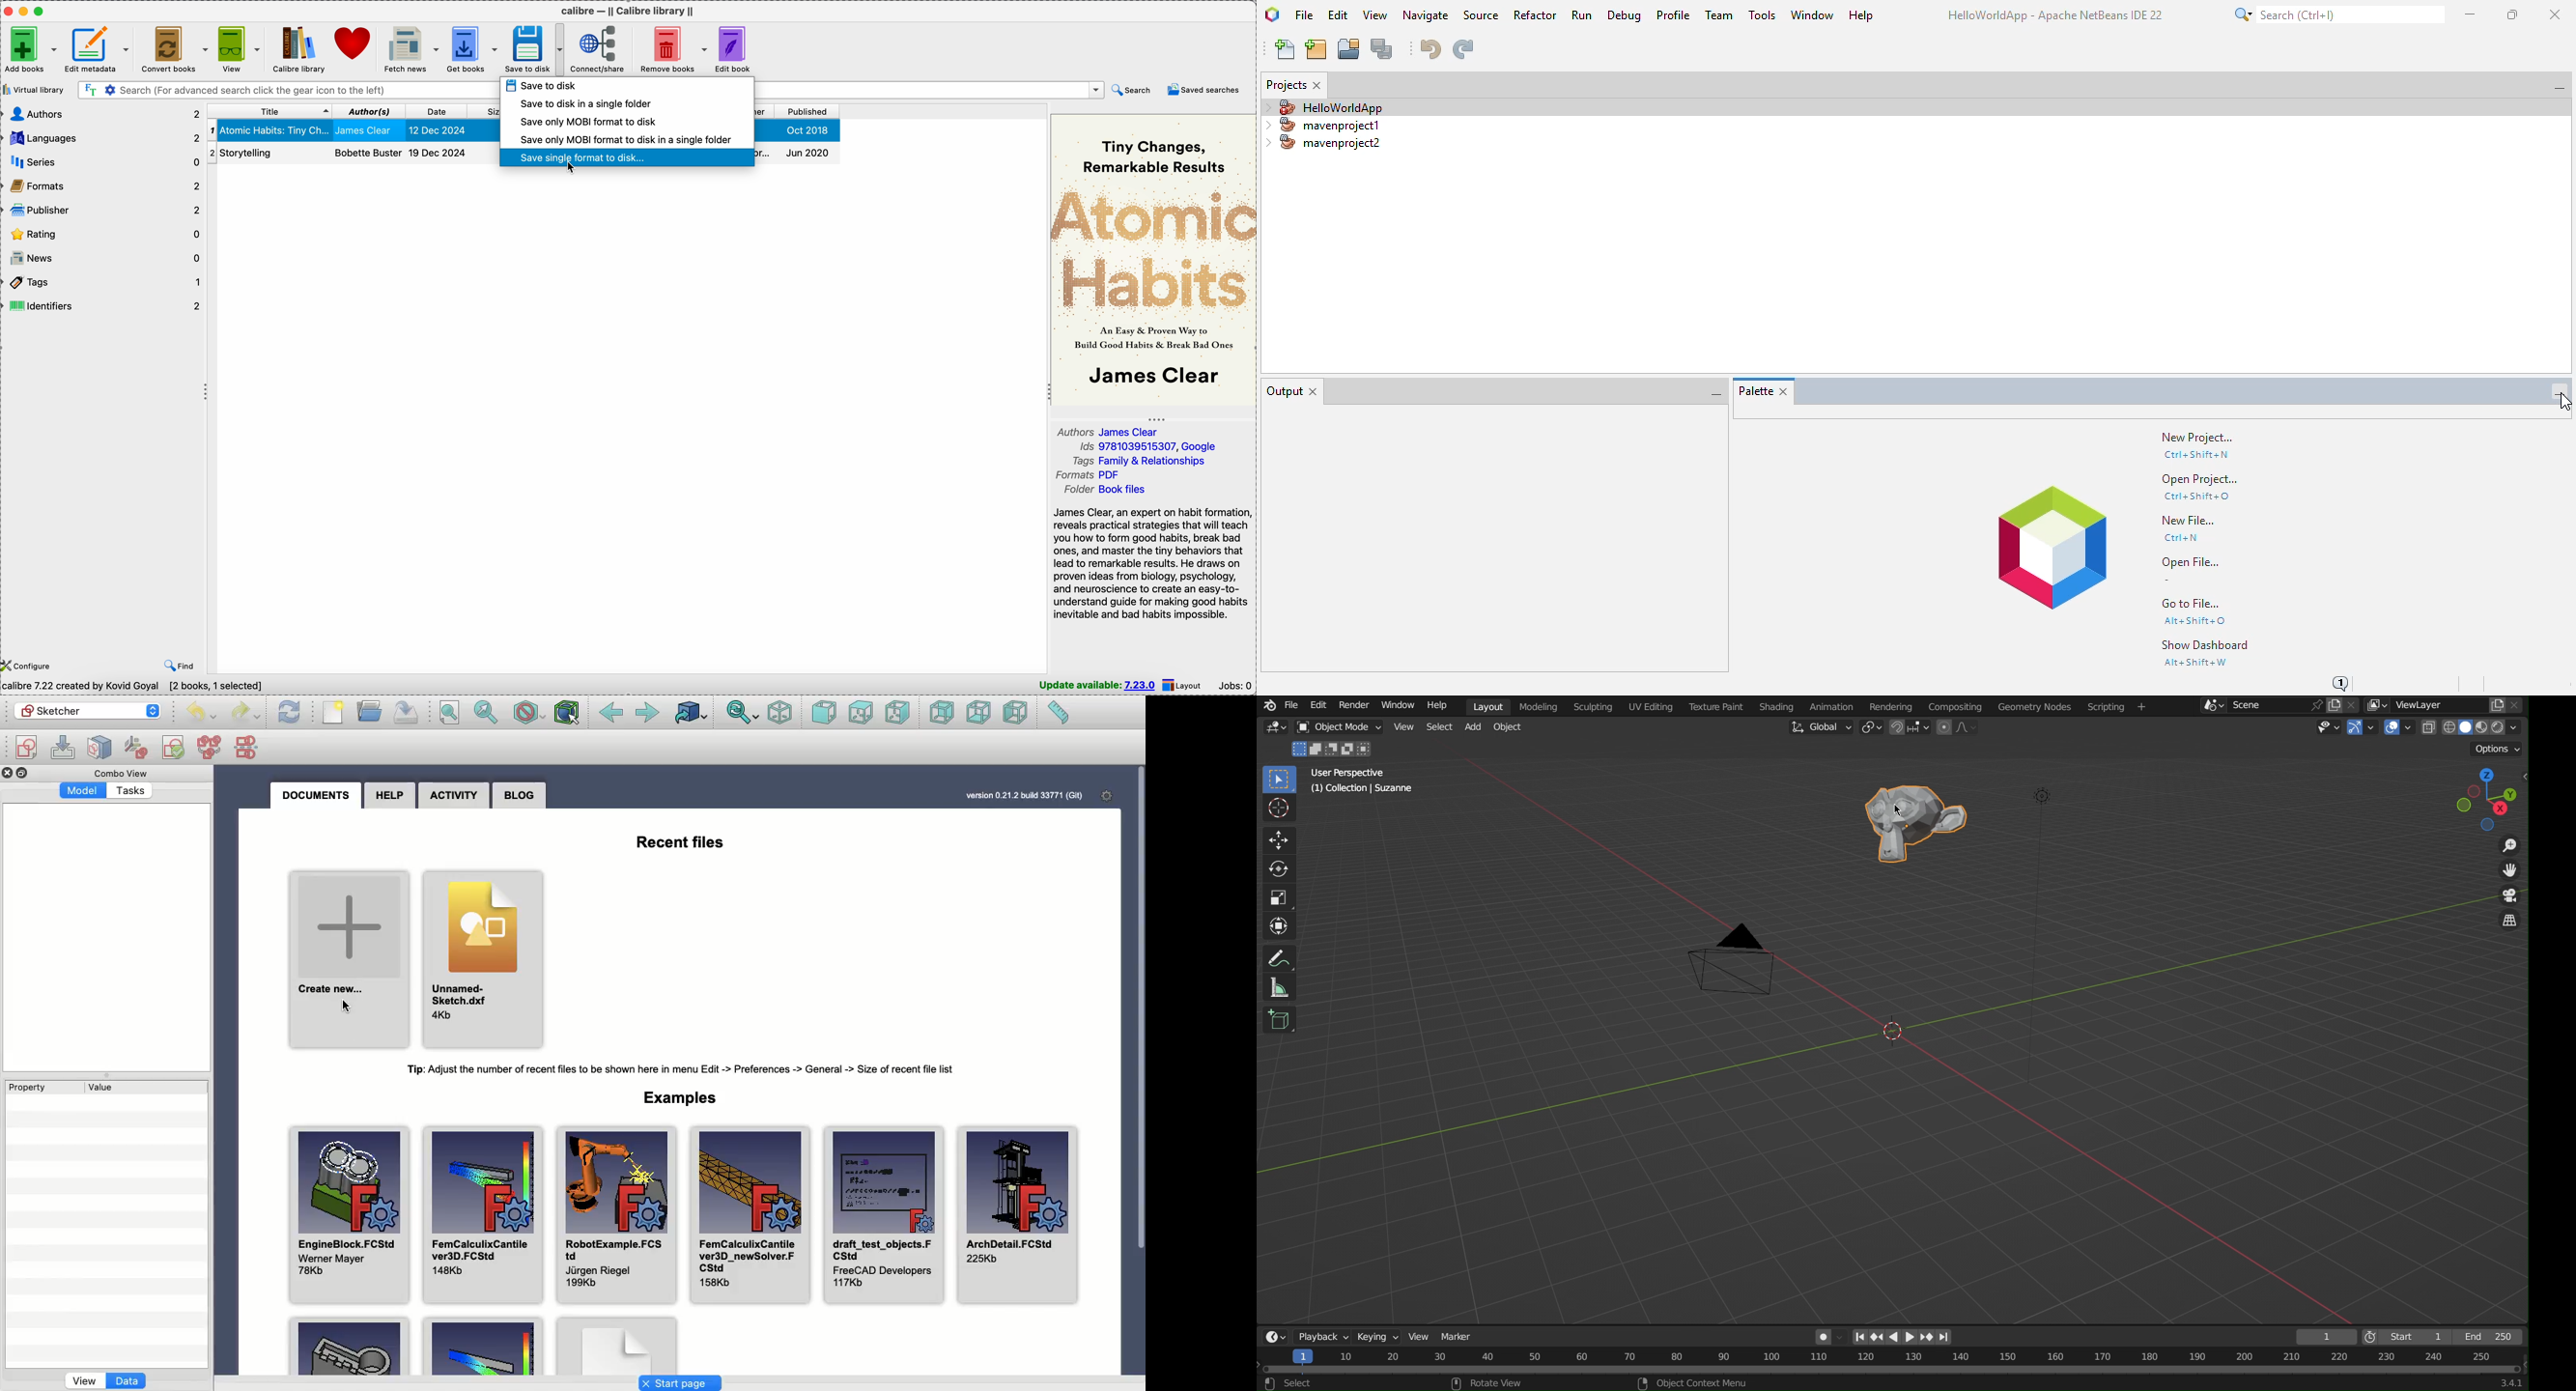 The height and width of the screenshot is (1400, 2576). What do you see at coordinates (1280, 958) in the screenshot?
I see `Annotate` at bounding box center [1280, 958].